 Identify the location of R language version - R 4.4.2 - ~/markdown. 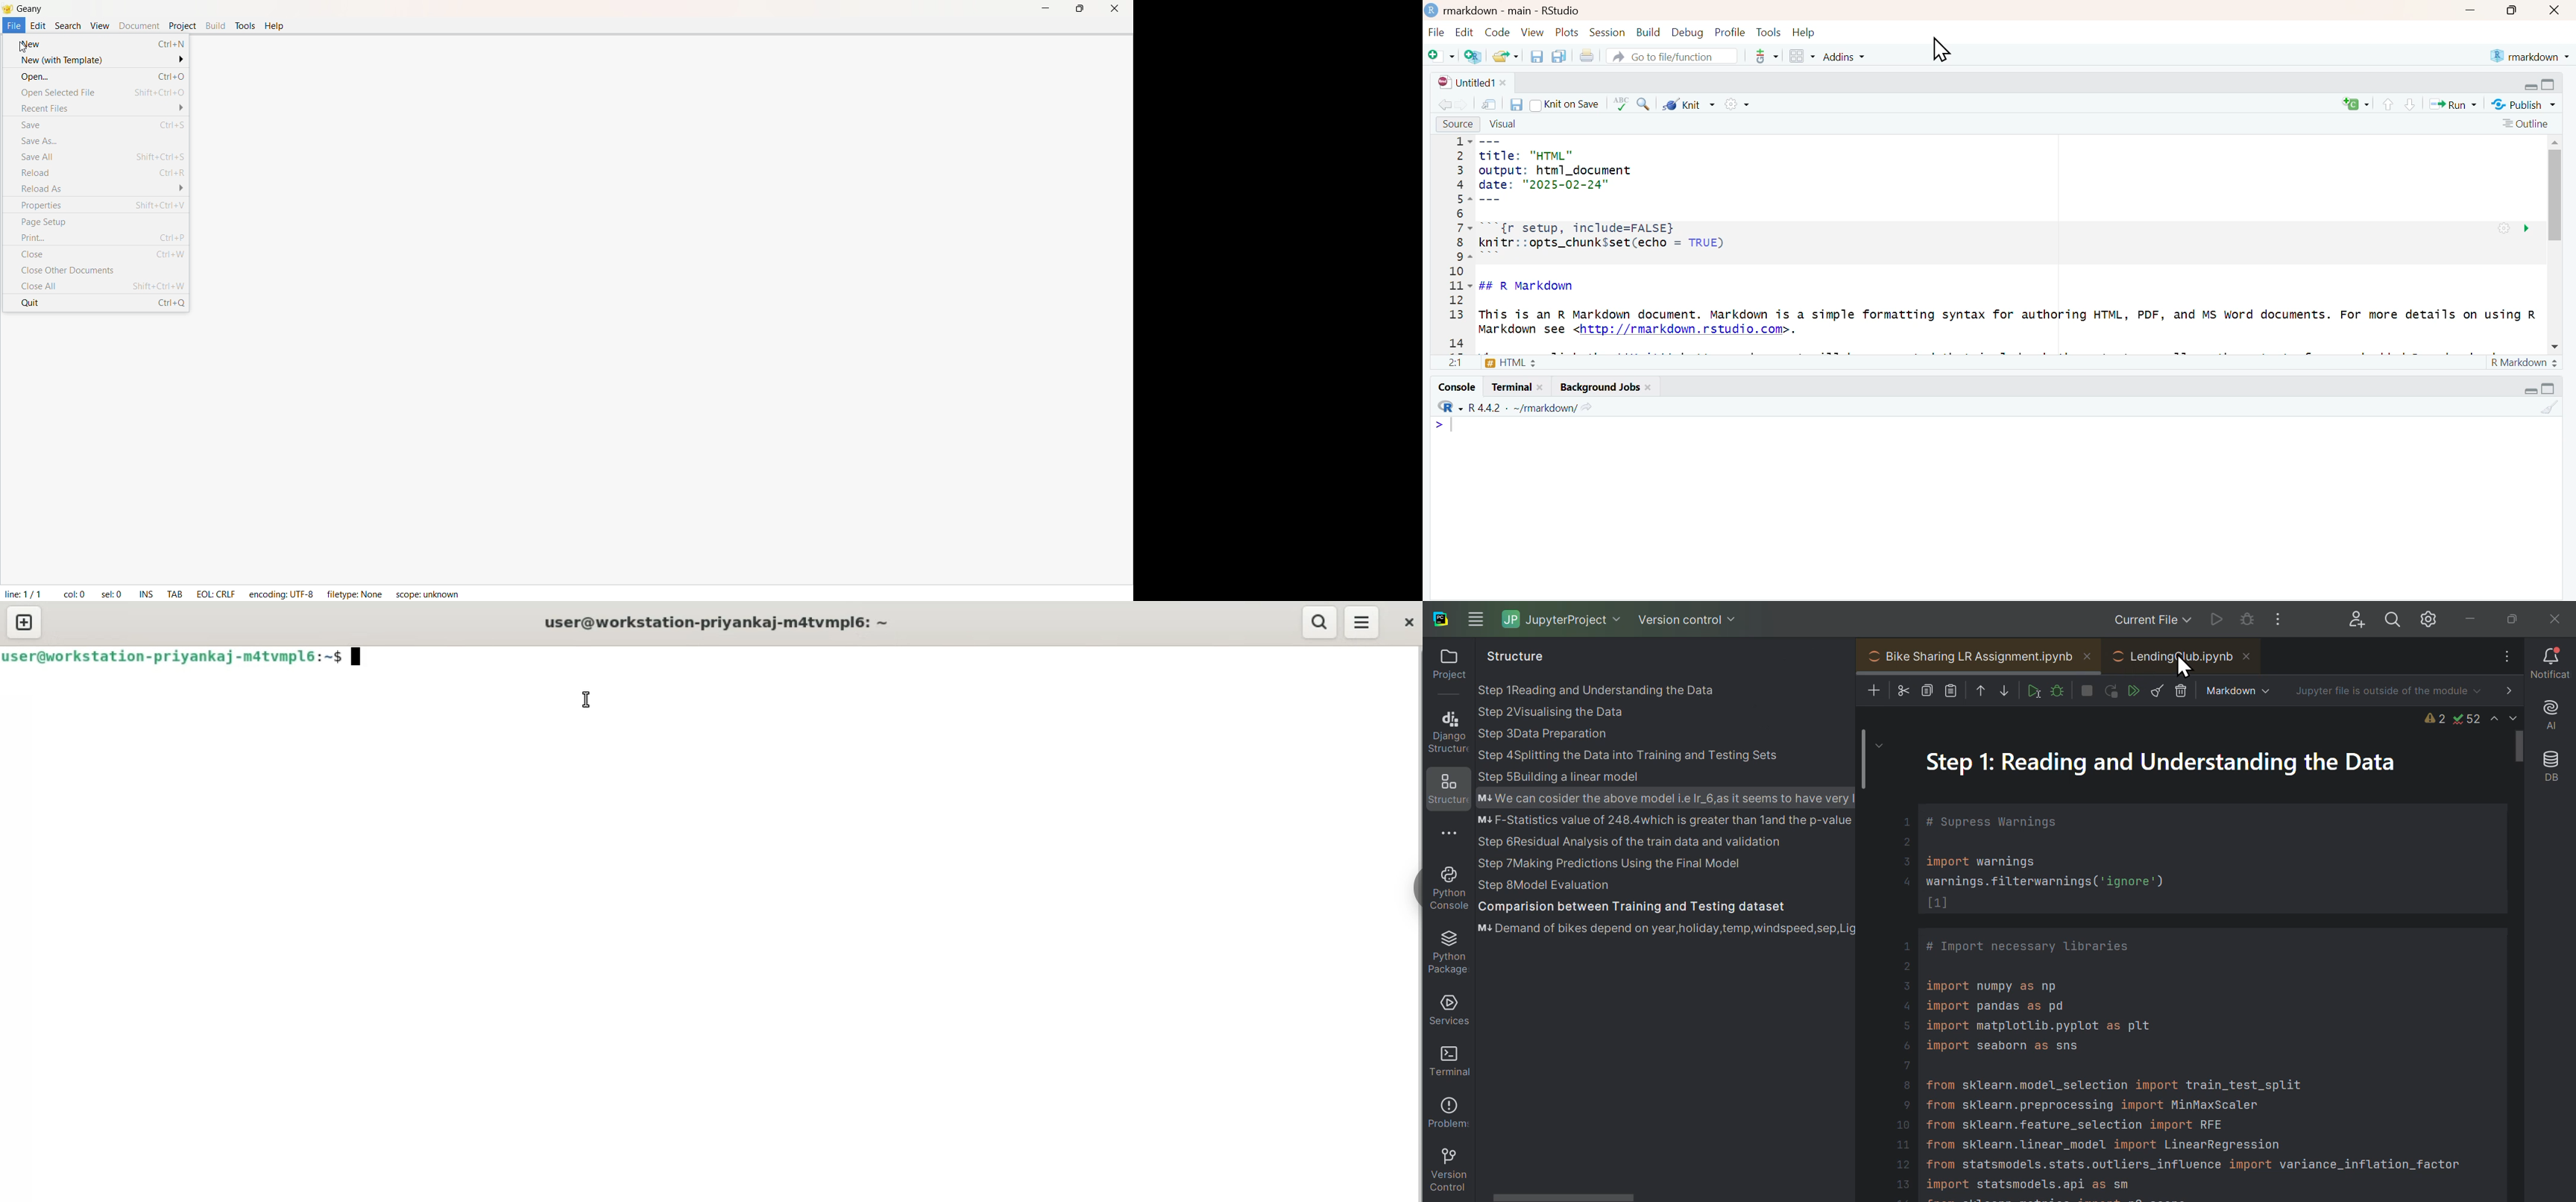
(1519, 408).